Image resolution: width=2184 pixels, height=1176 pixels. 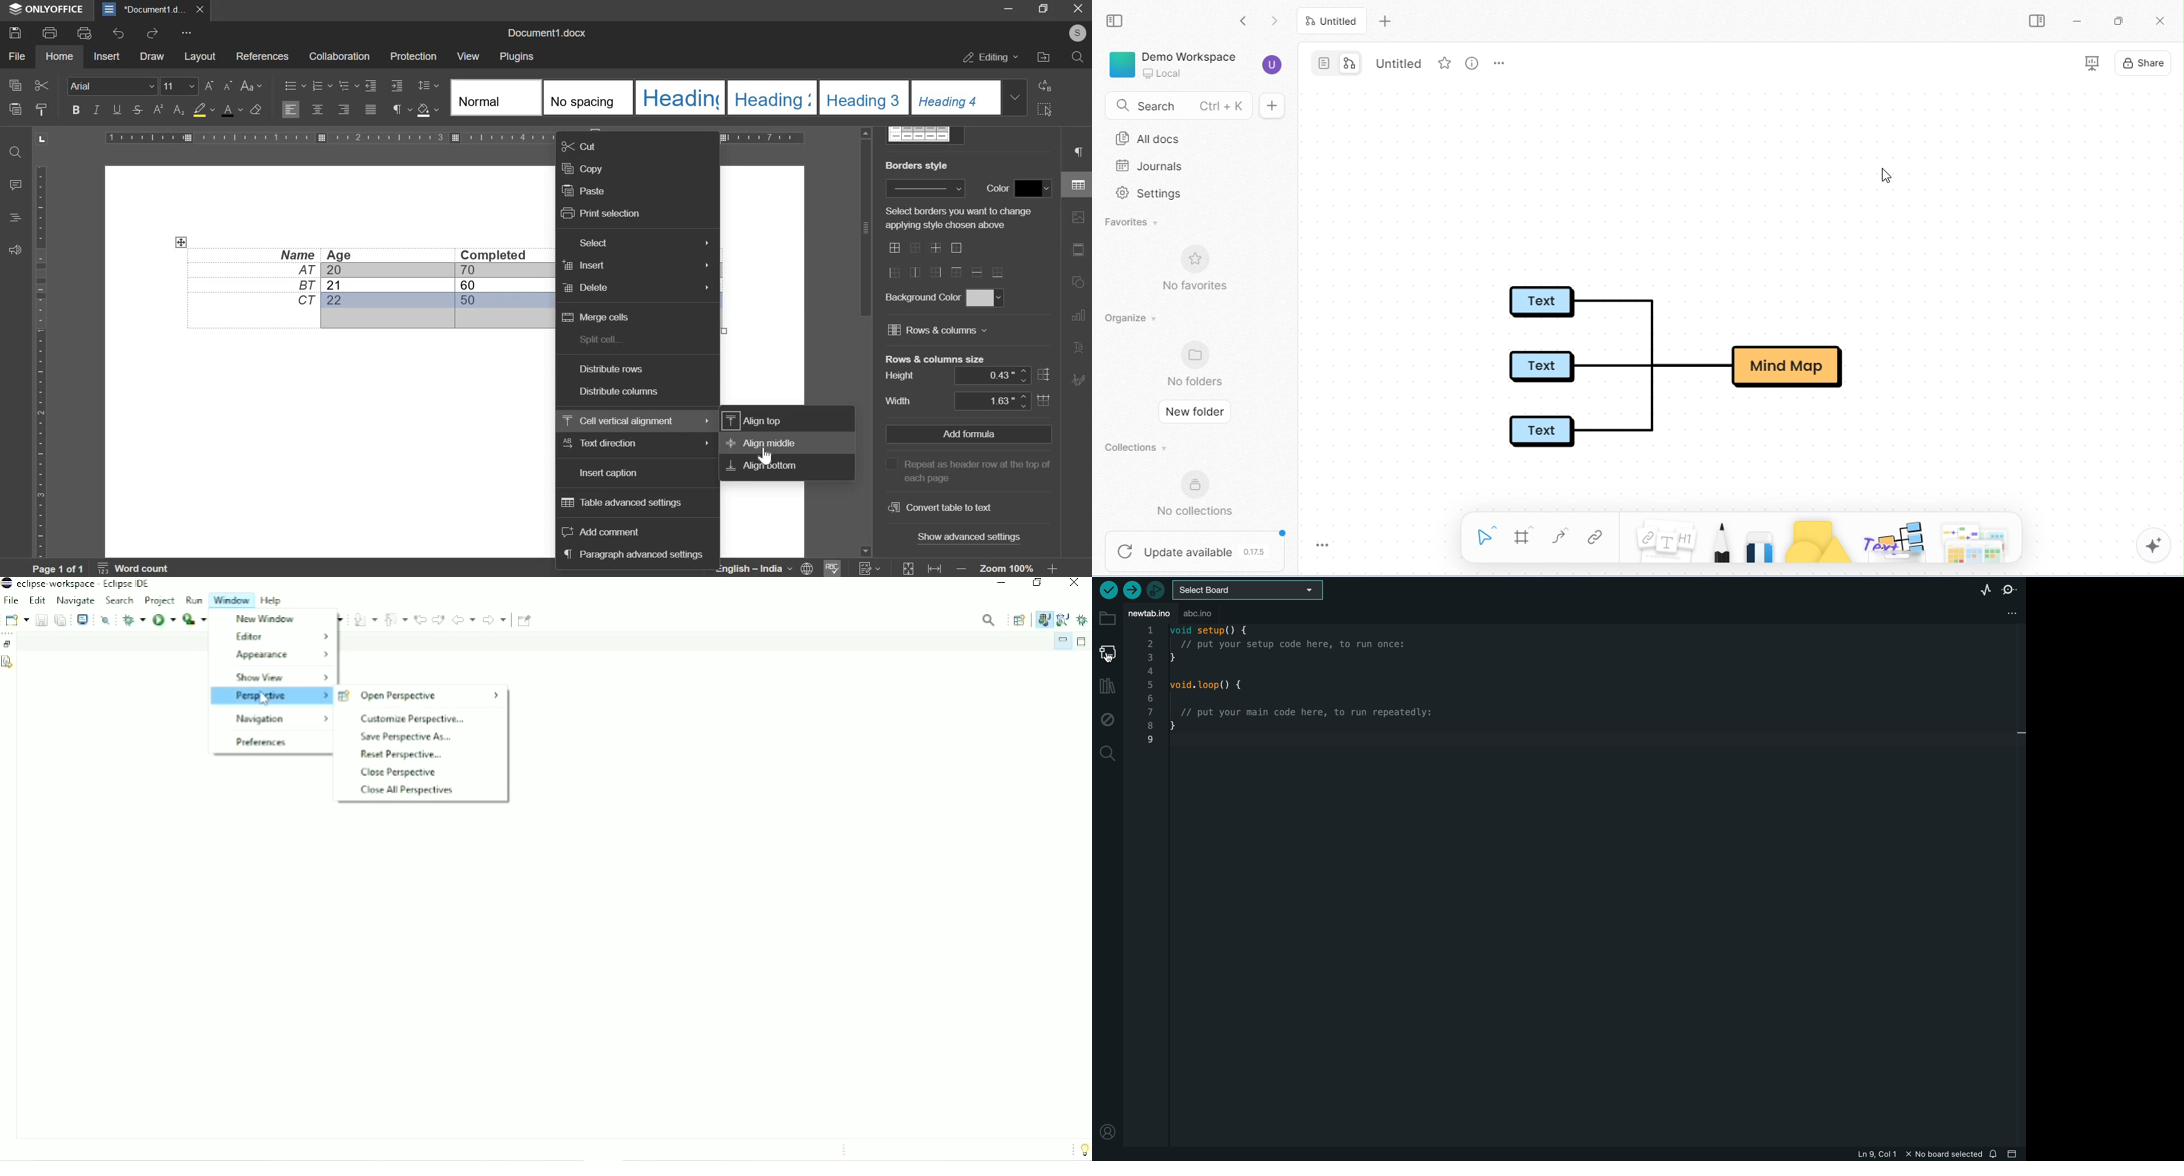 I want to click on search, so click(x=1075, y=58).